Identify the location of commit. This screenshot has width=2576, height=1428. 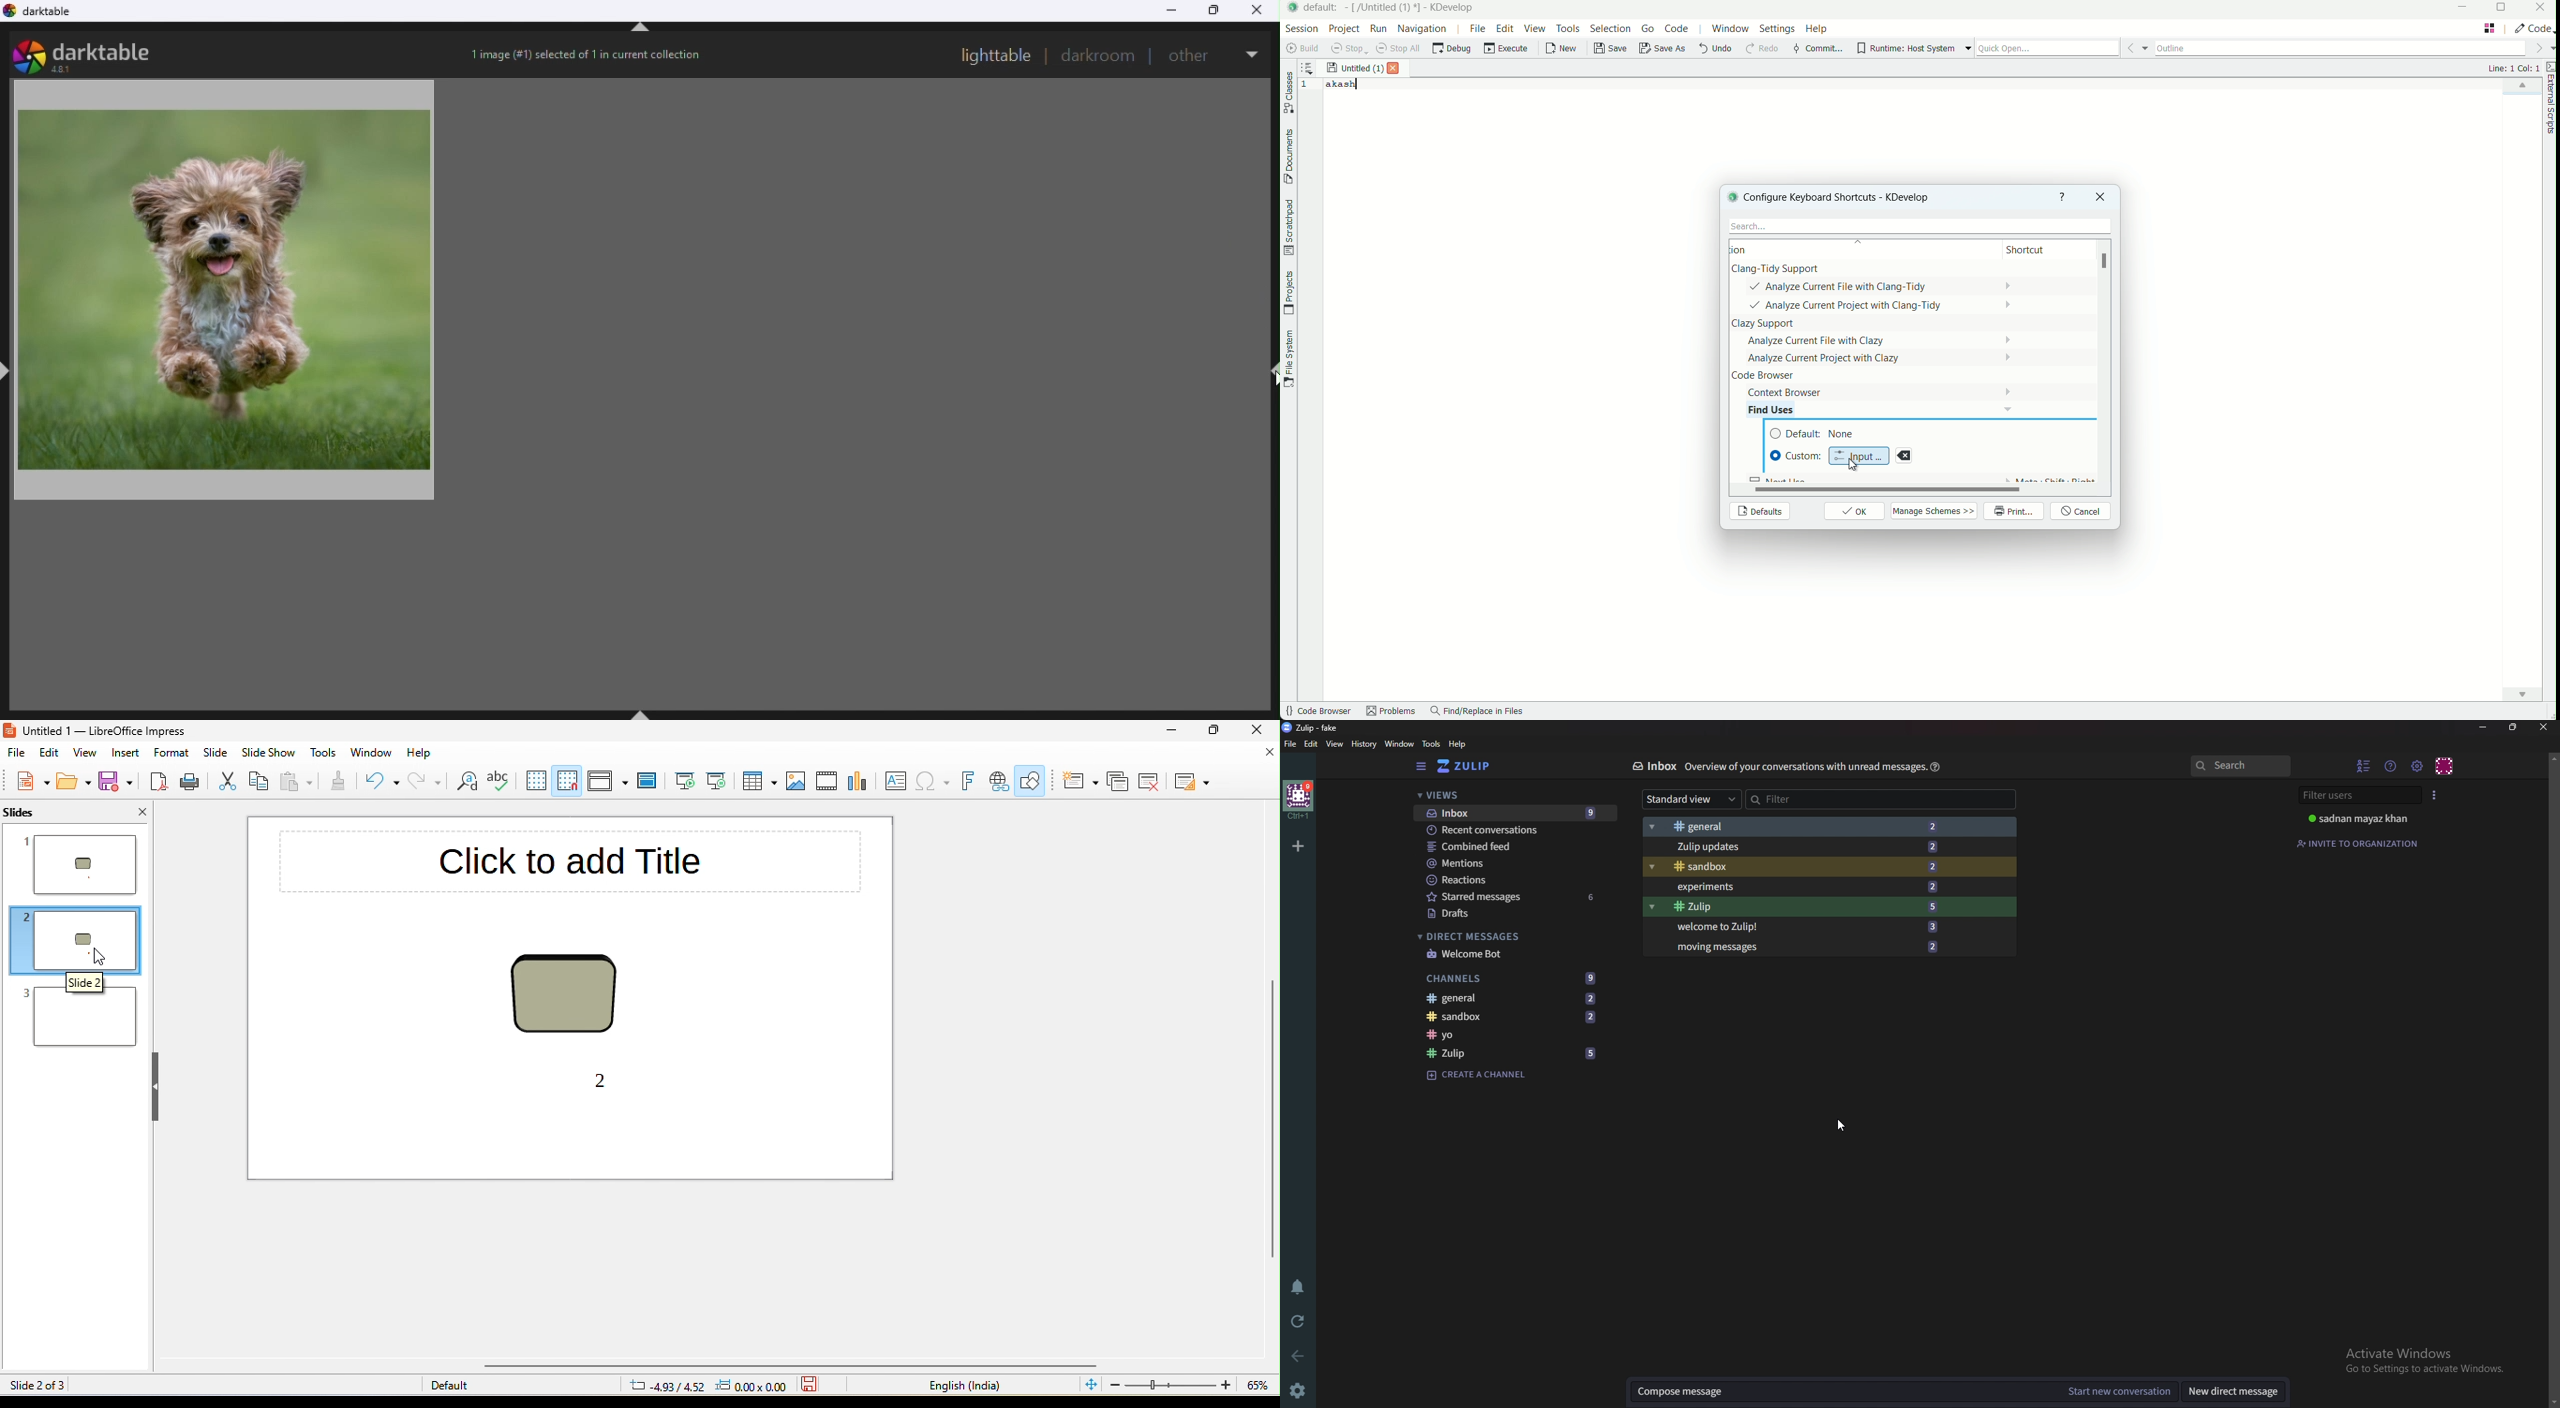
(1817, 49).